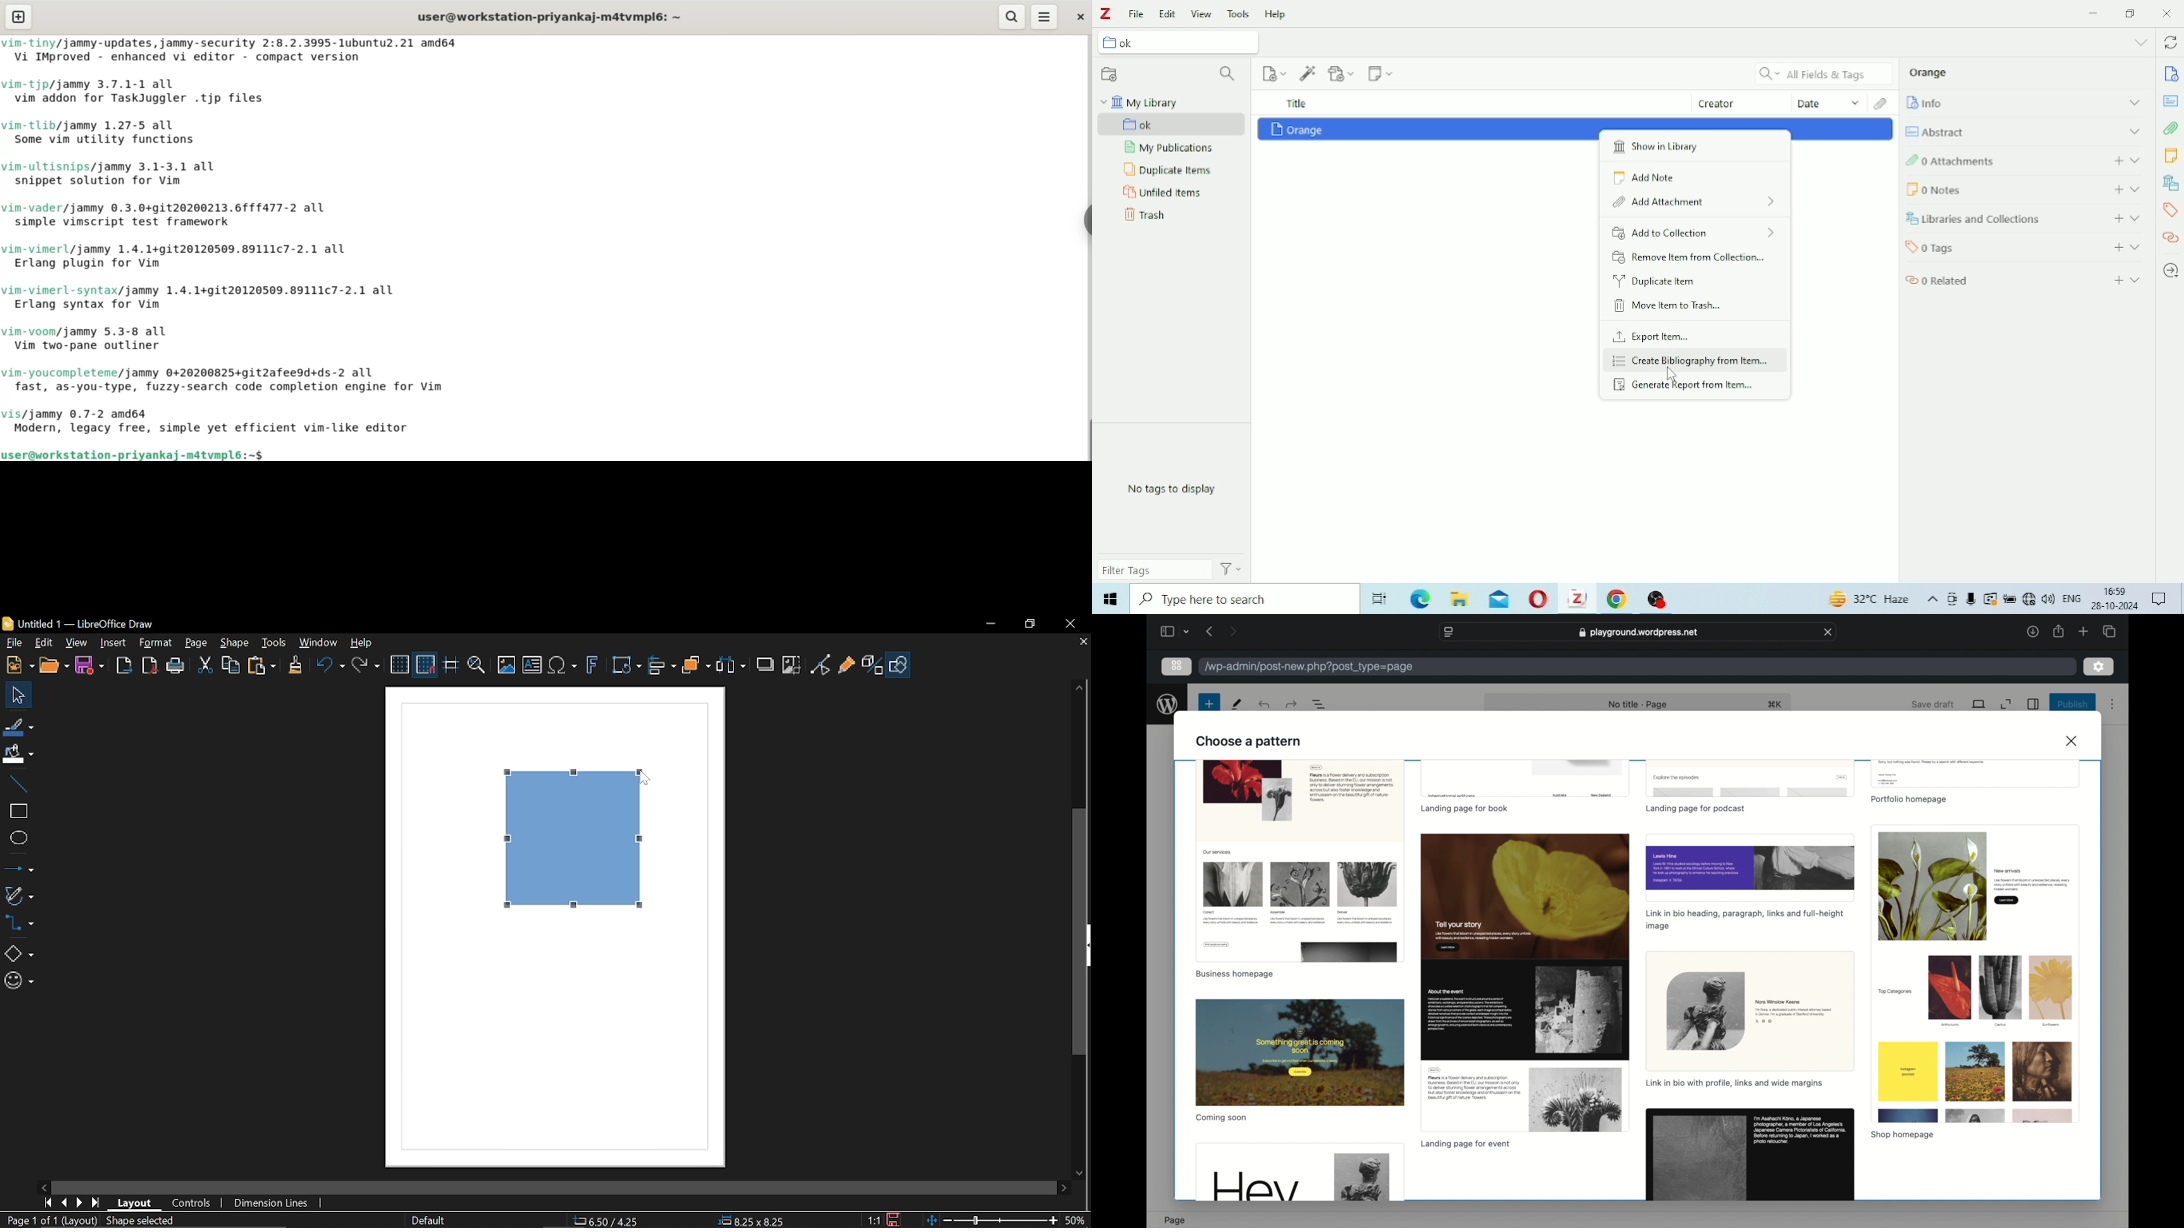 This screenshot has width=2184, height=1232. Describe the element at coordinates (1971, 599) in the screenshot. I see `Mic` at that location.